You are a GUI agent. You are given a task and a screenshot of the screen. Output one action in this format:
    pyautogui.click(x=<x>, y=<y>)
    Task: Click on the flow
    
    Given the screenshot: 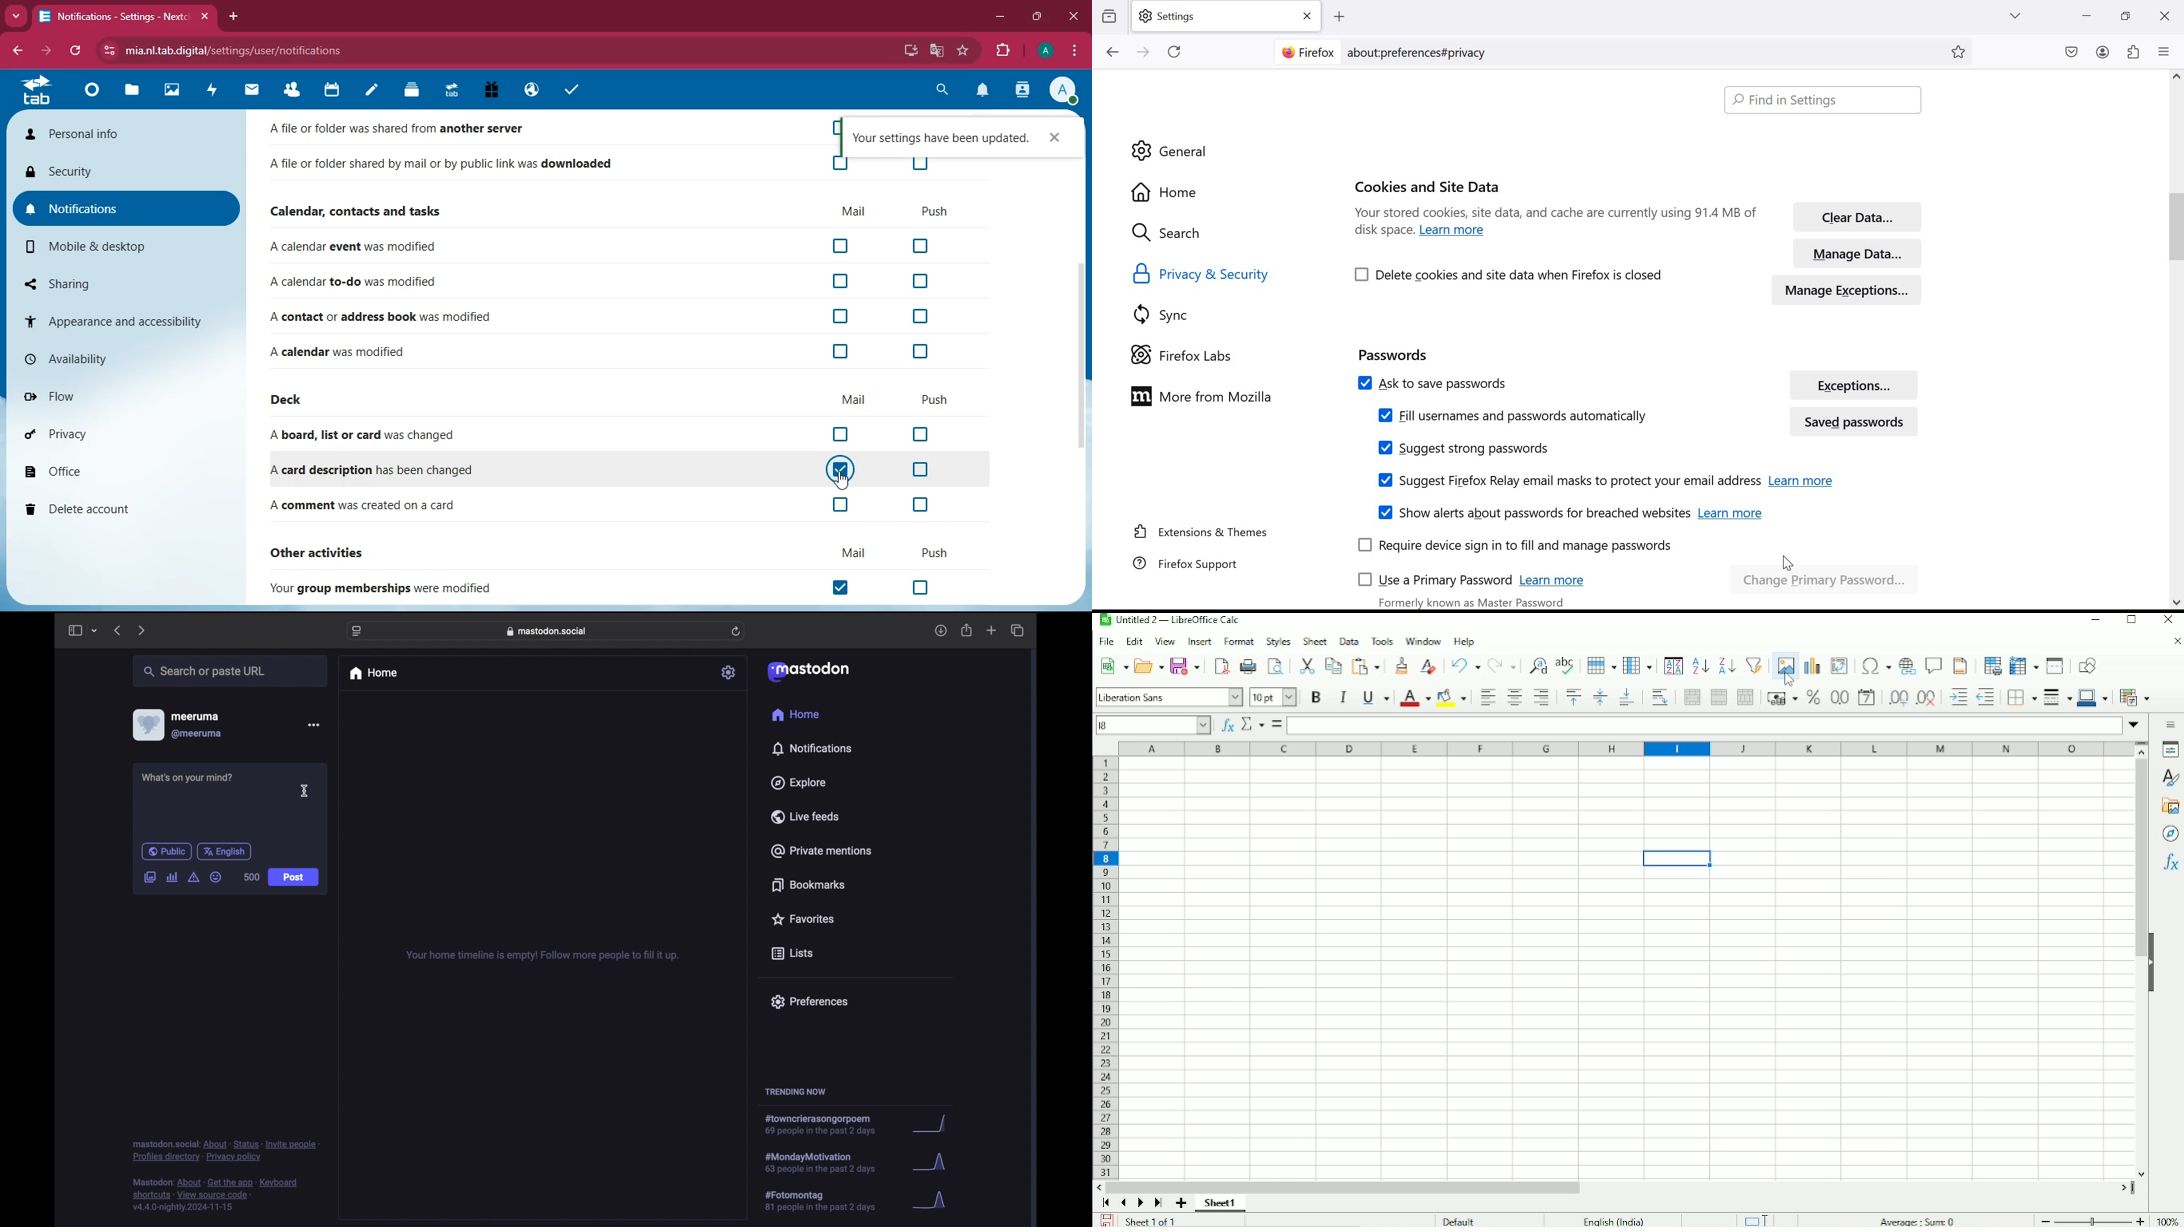 What is the action you would take?
    pyautogui.click(x=123, y=394)
    